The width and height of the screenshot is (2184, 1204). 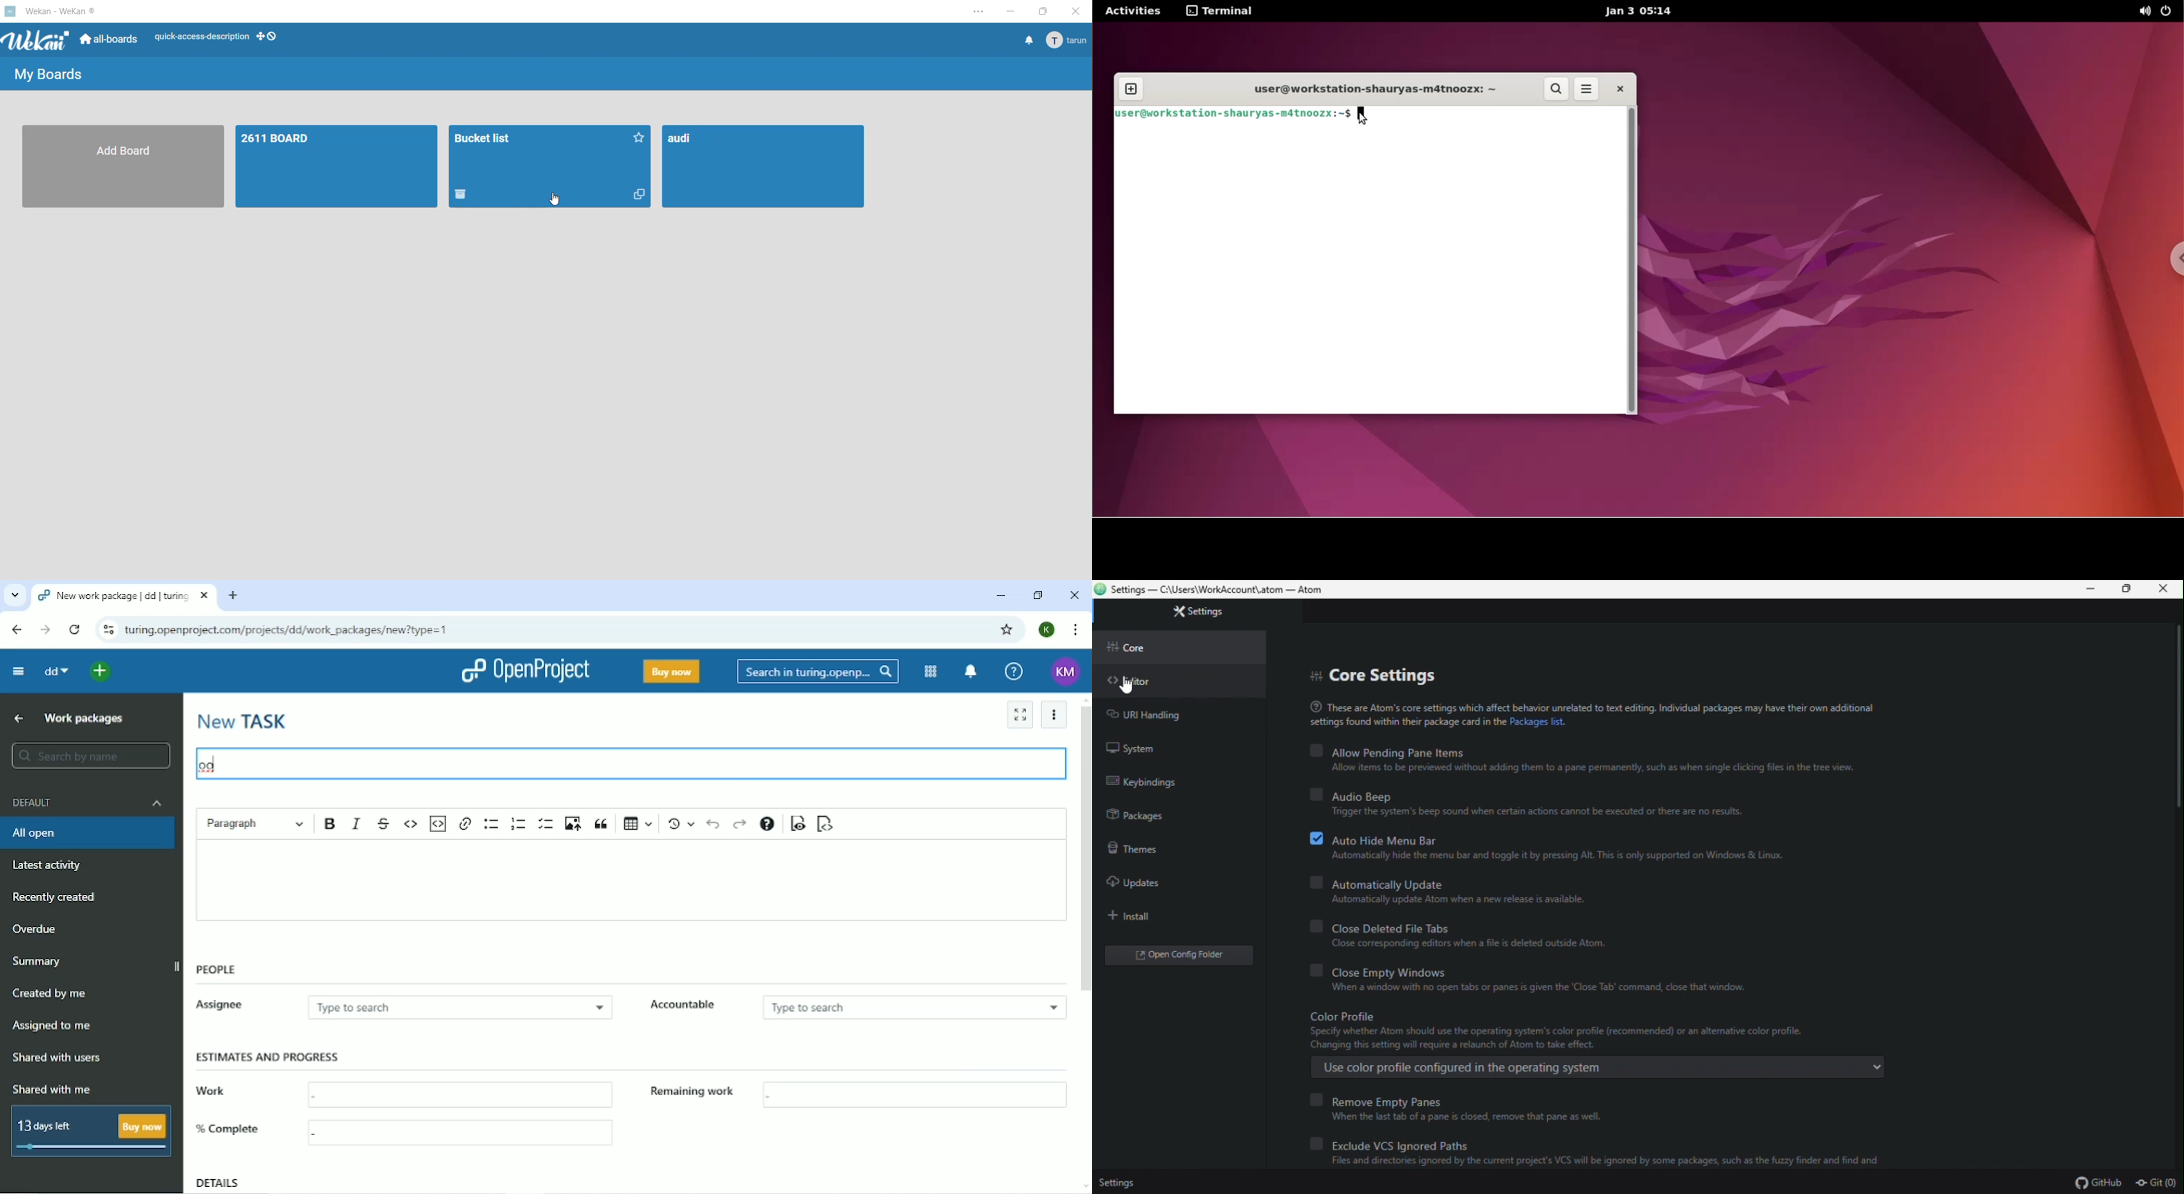 What do you see at coordinates (108, 670) in the screenshot?
I see `Open quick add menu` at bounding box center [108, 670].